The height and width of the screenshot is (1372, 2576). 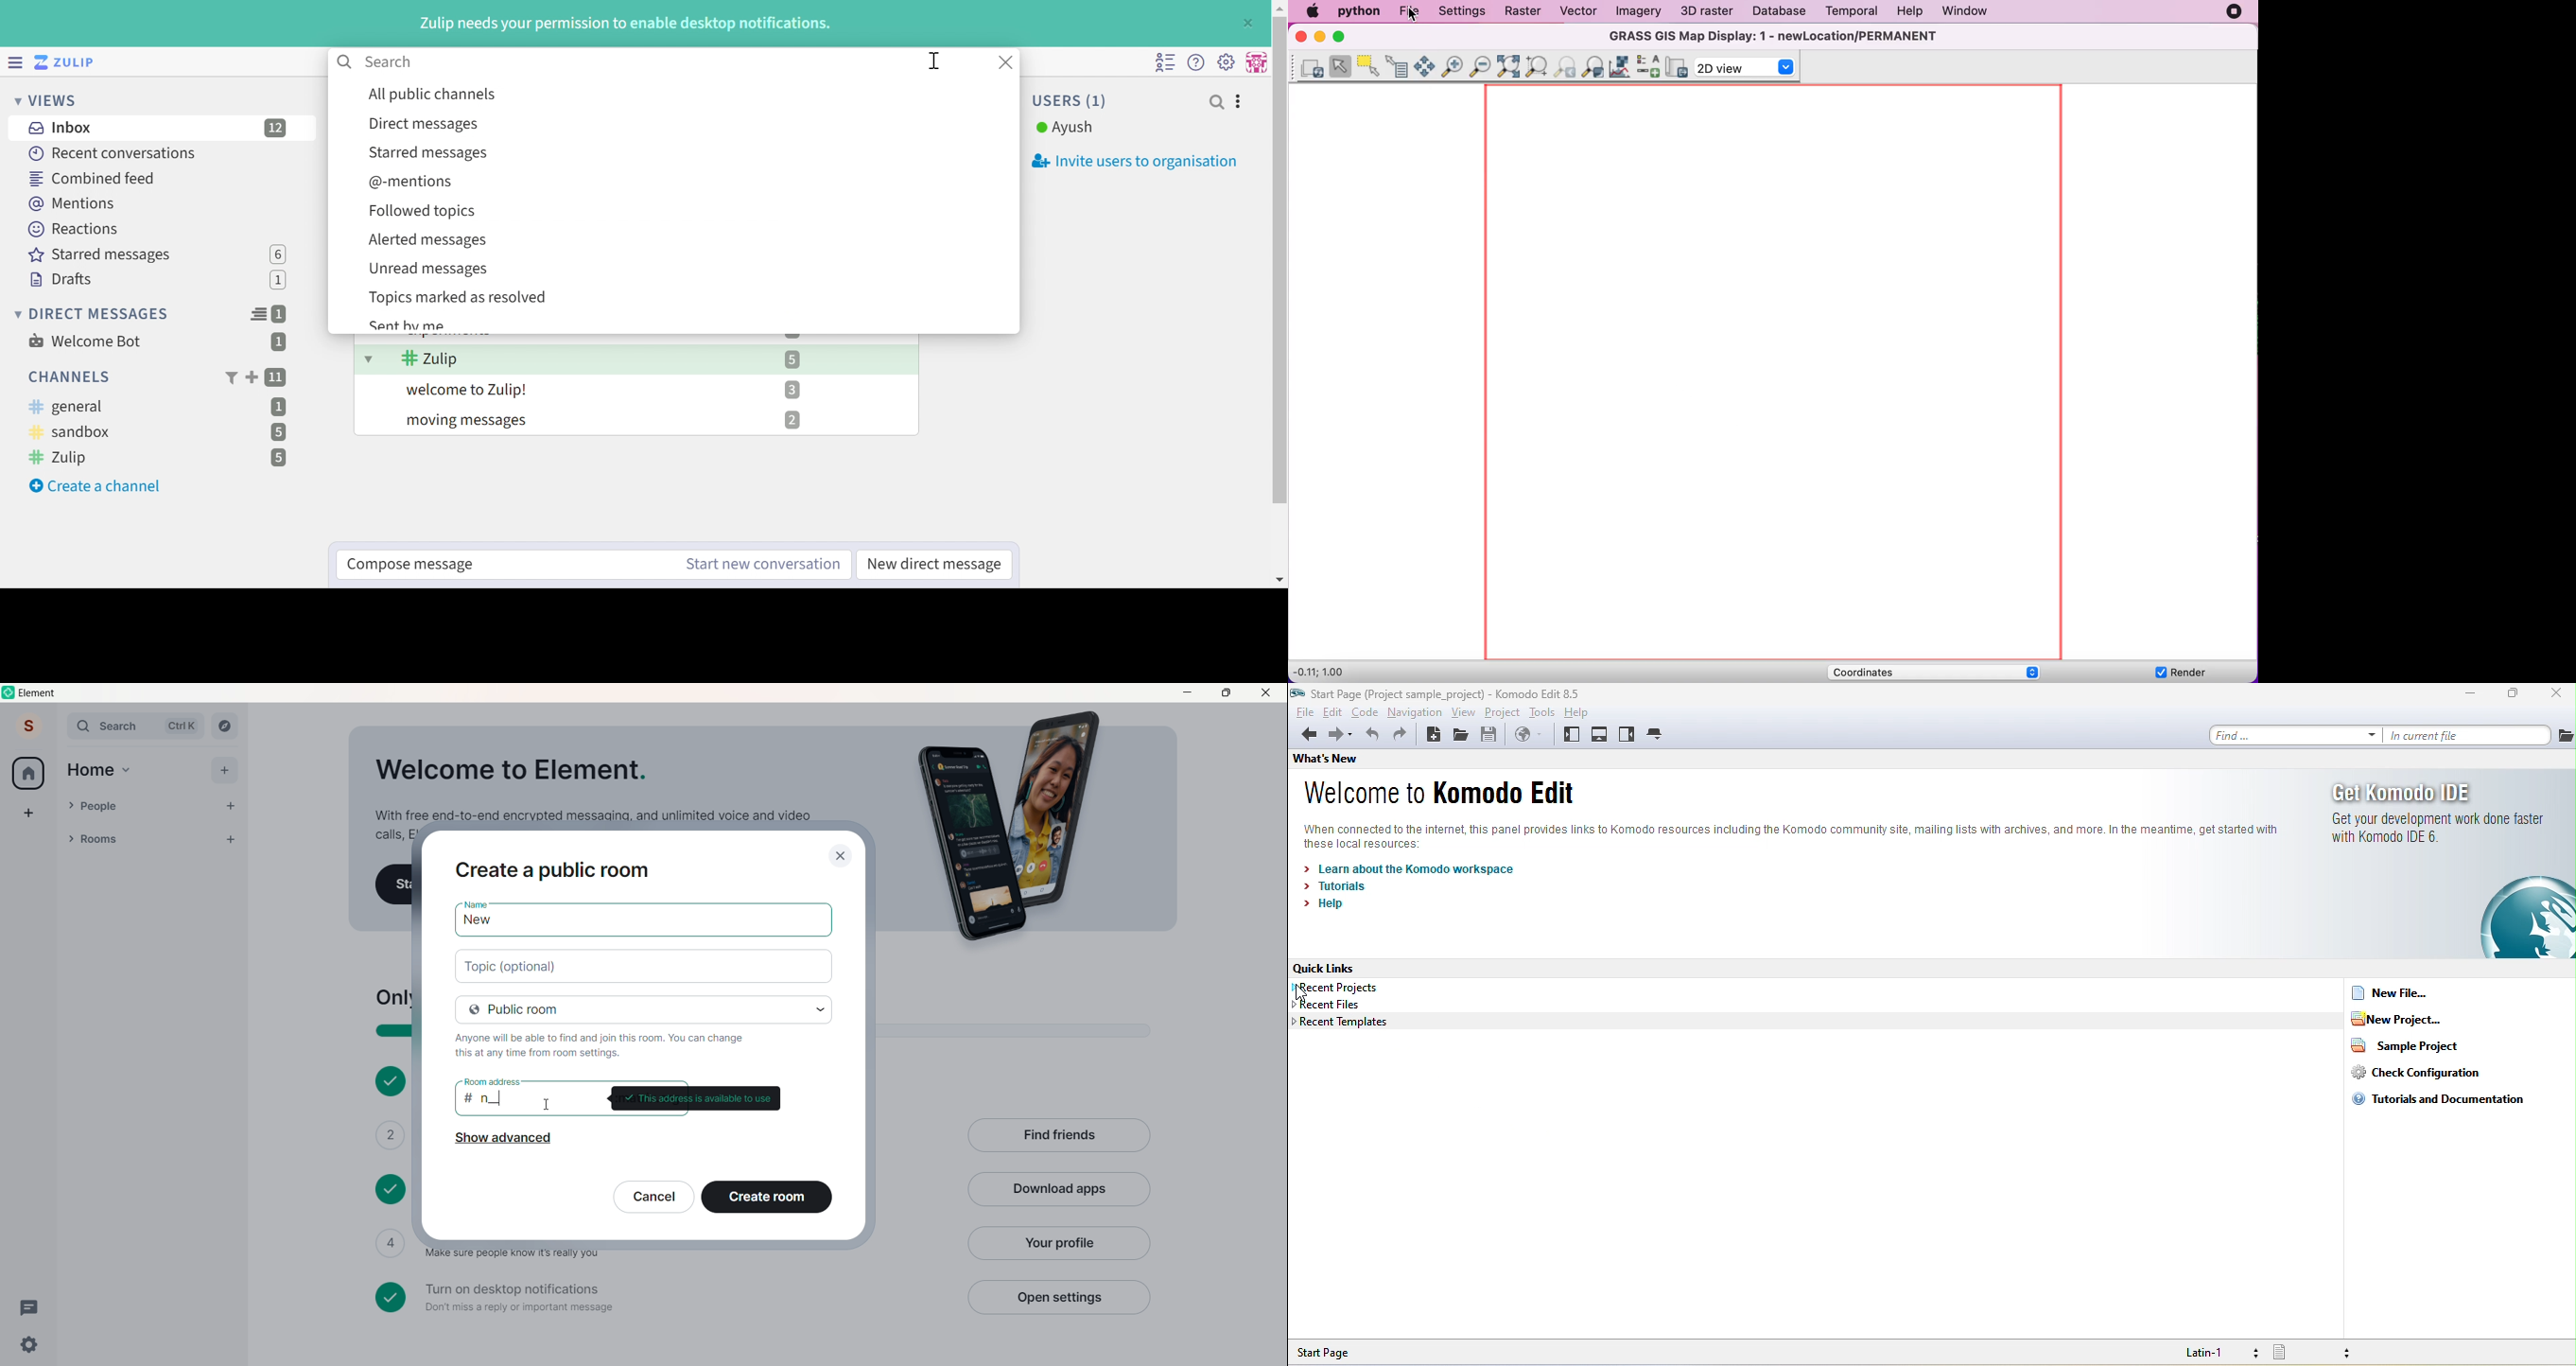 I want to click on Main menu, so click(x=1228, y=62).